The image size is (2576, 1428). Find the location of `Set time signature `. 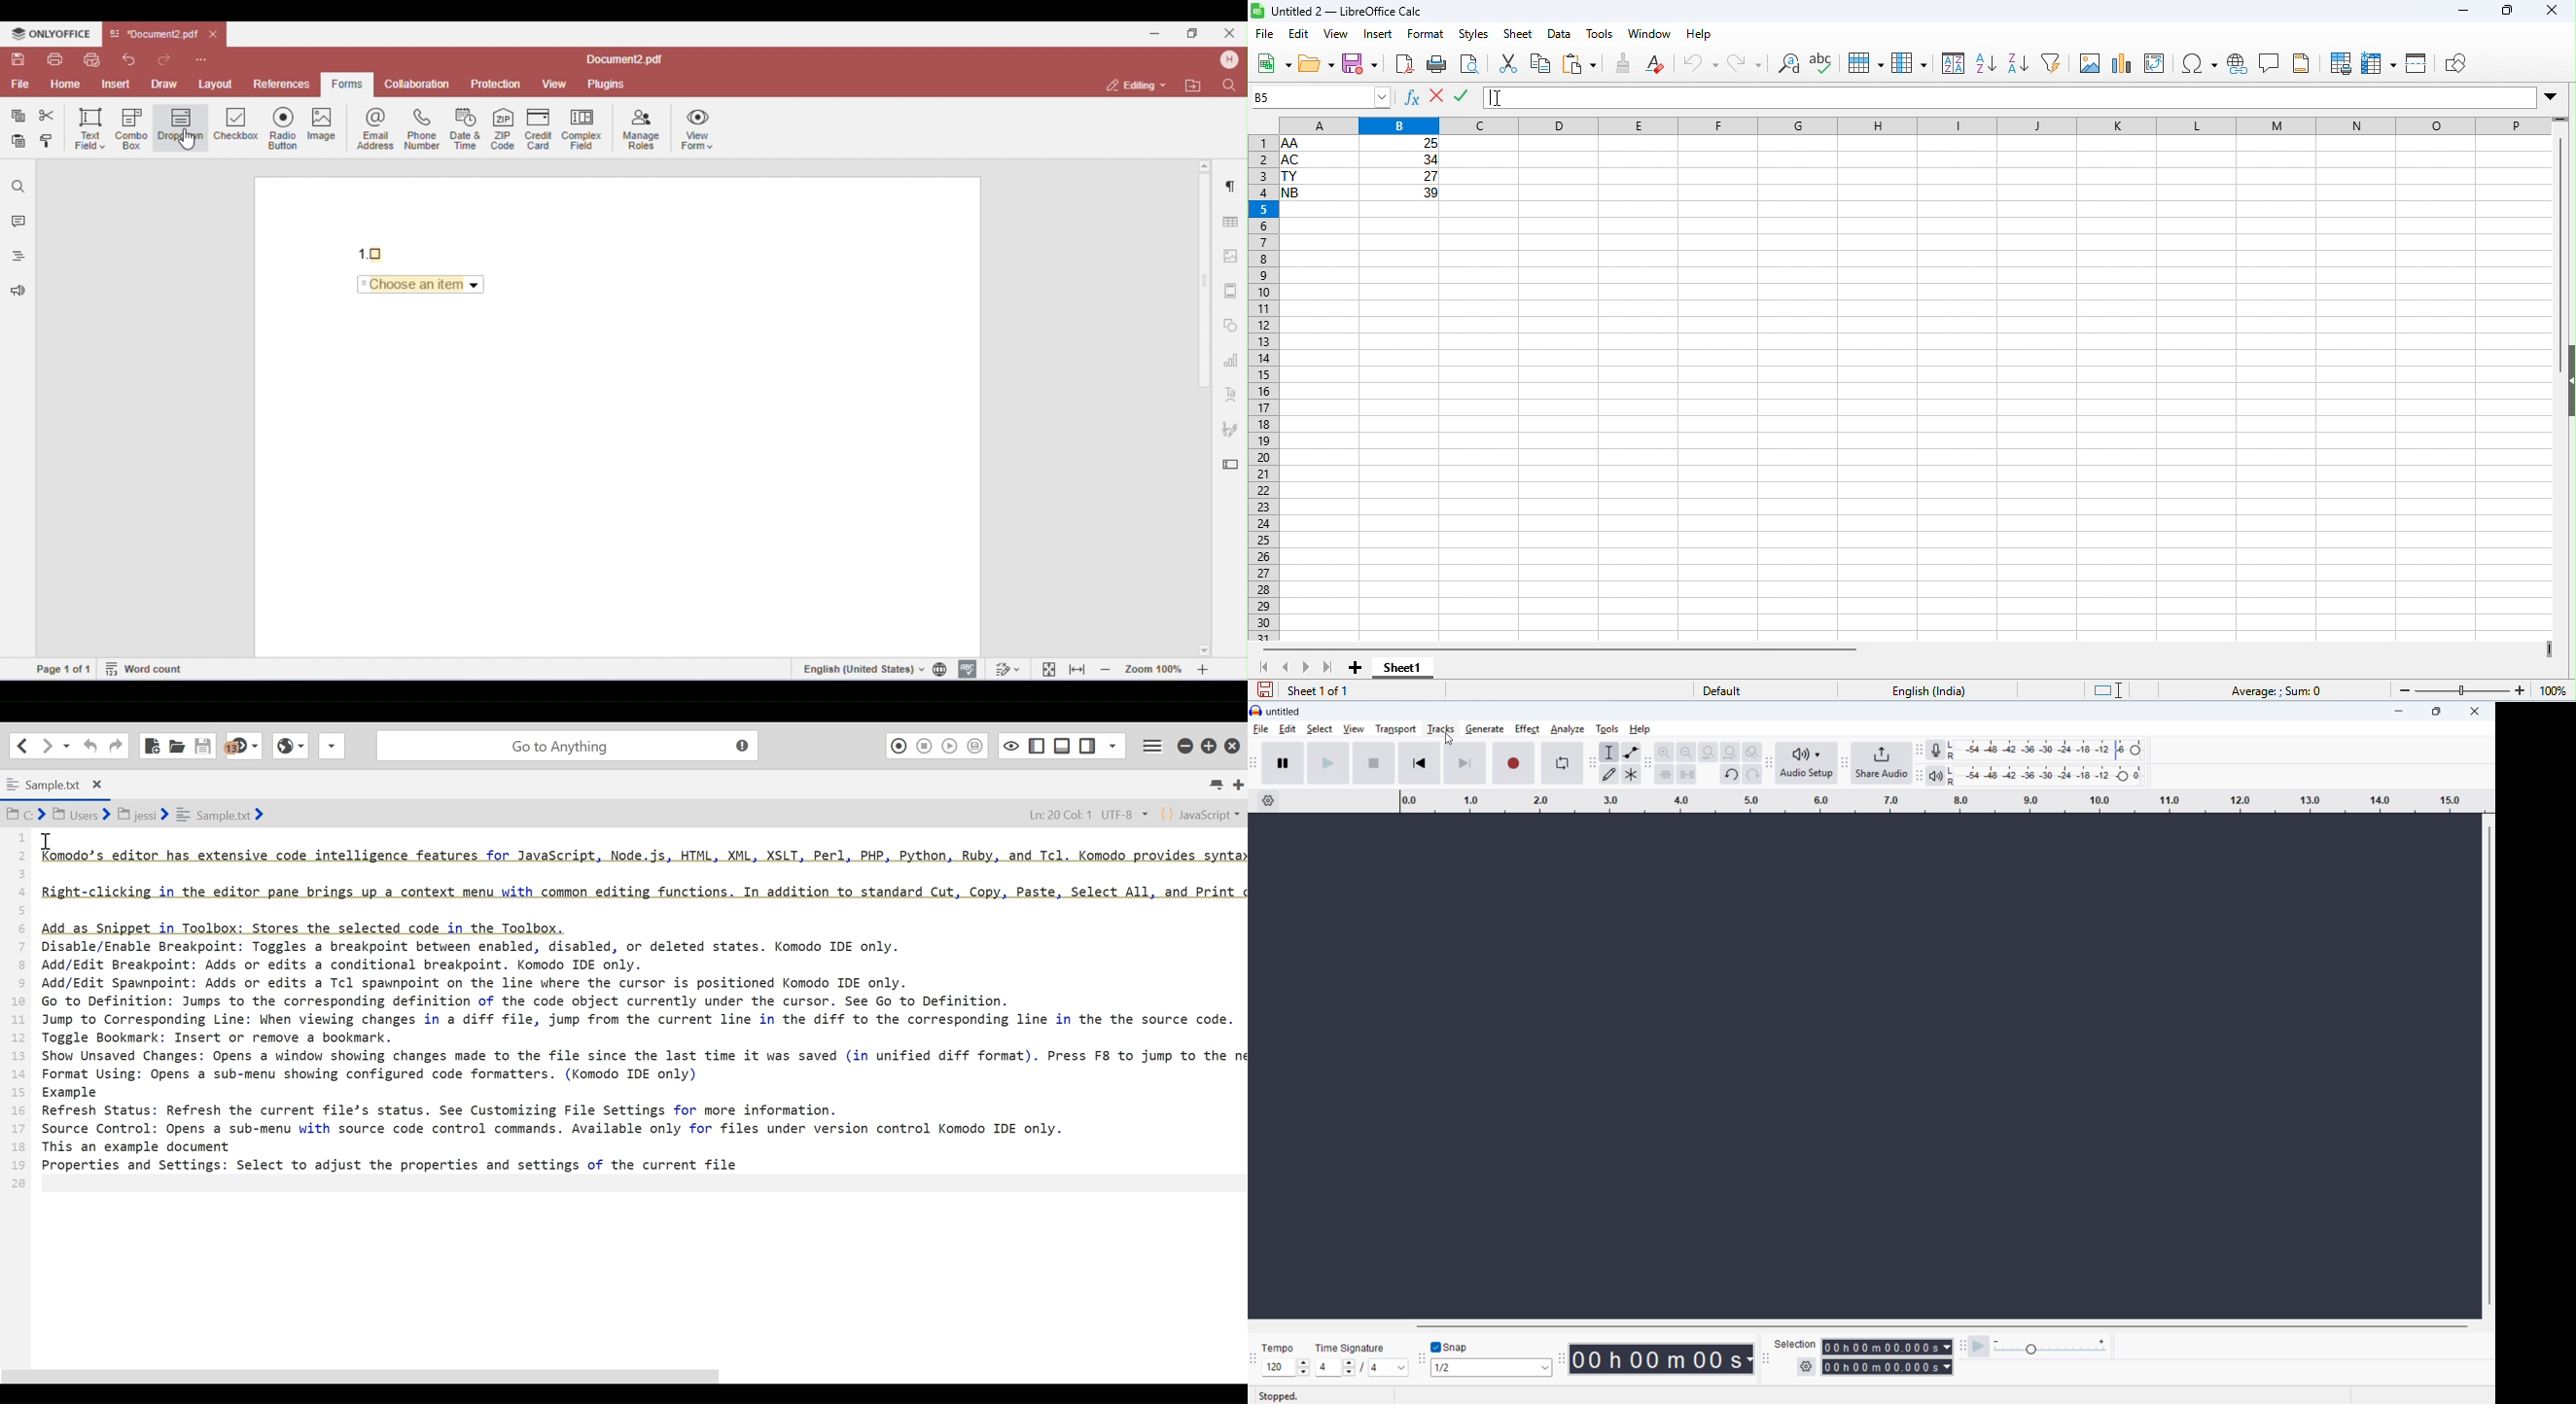

Set time signature  is located at coordinates (1361, 1368).